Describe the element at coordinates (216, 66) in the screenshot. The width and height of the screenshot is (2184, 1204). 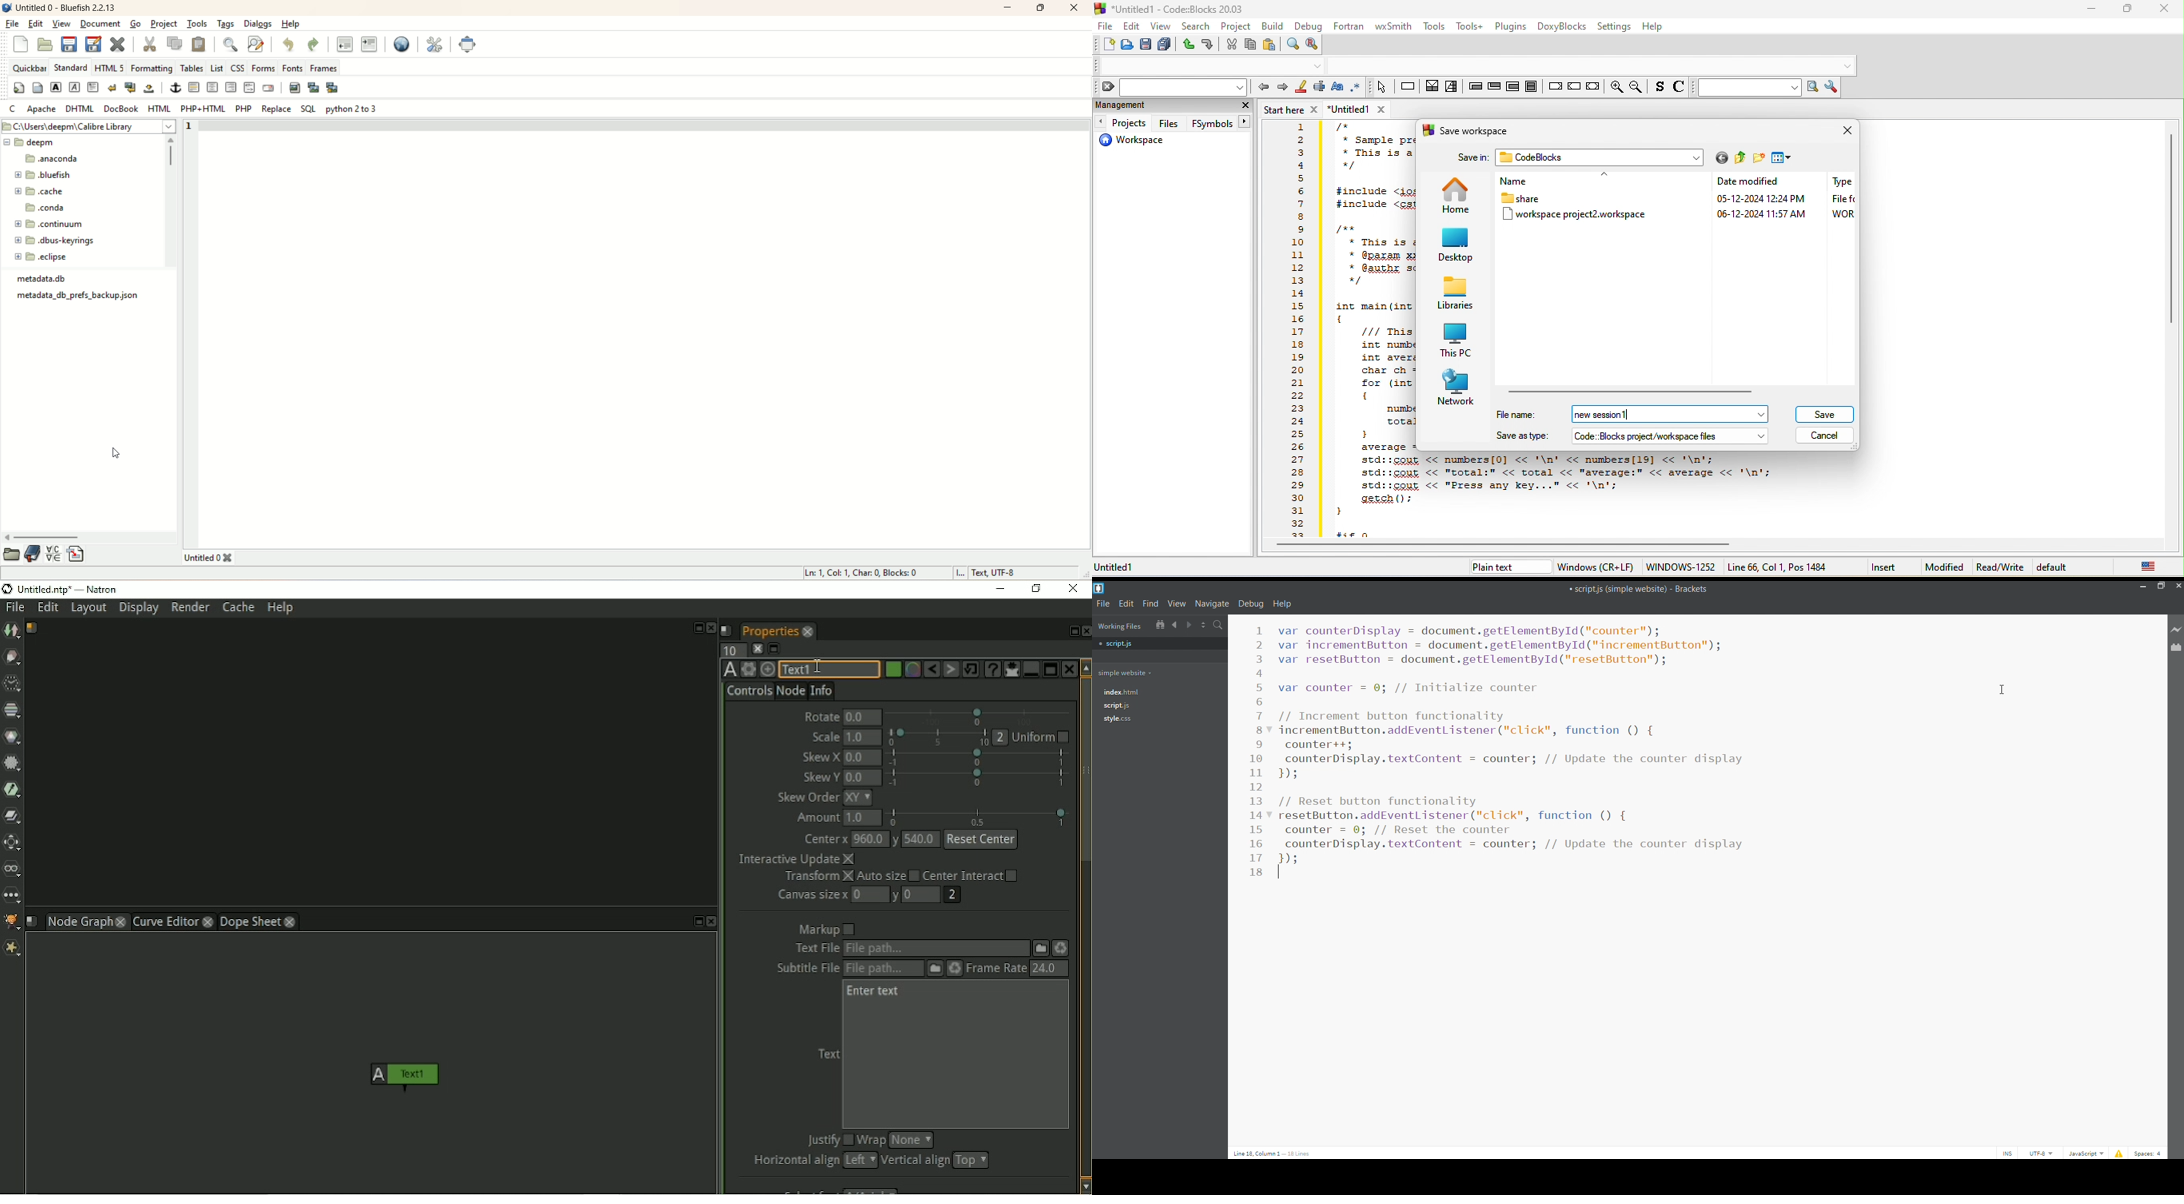
I see `list` at that location.